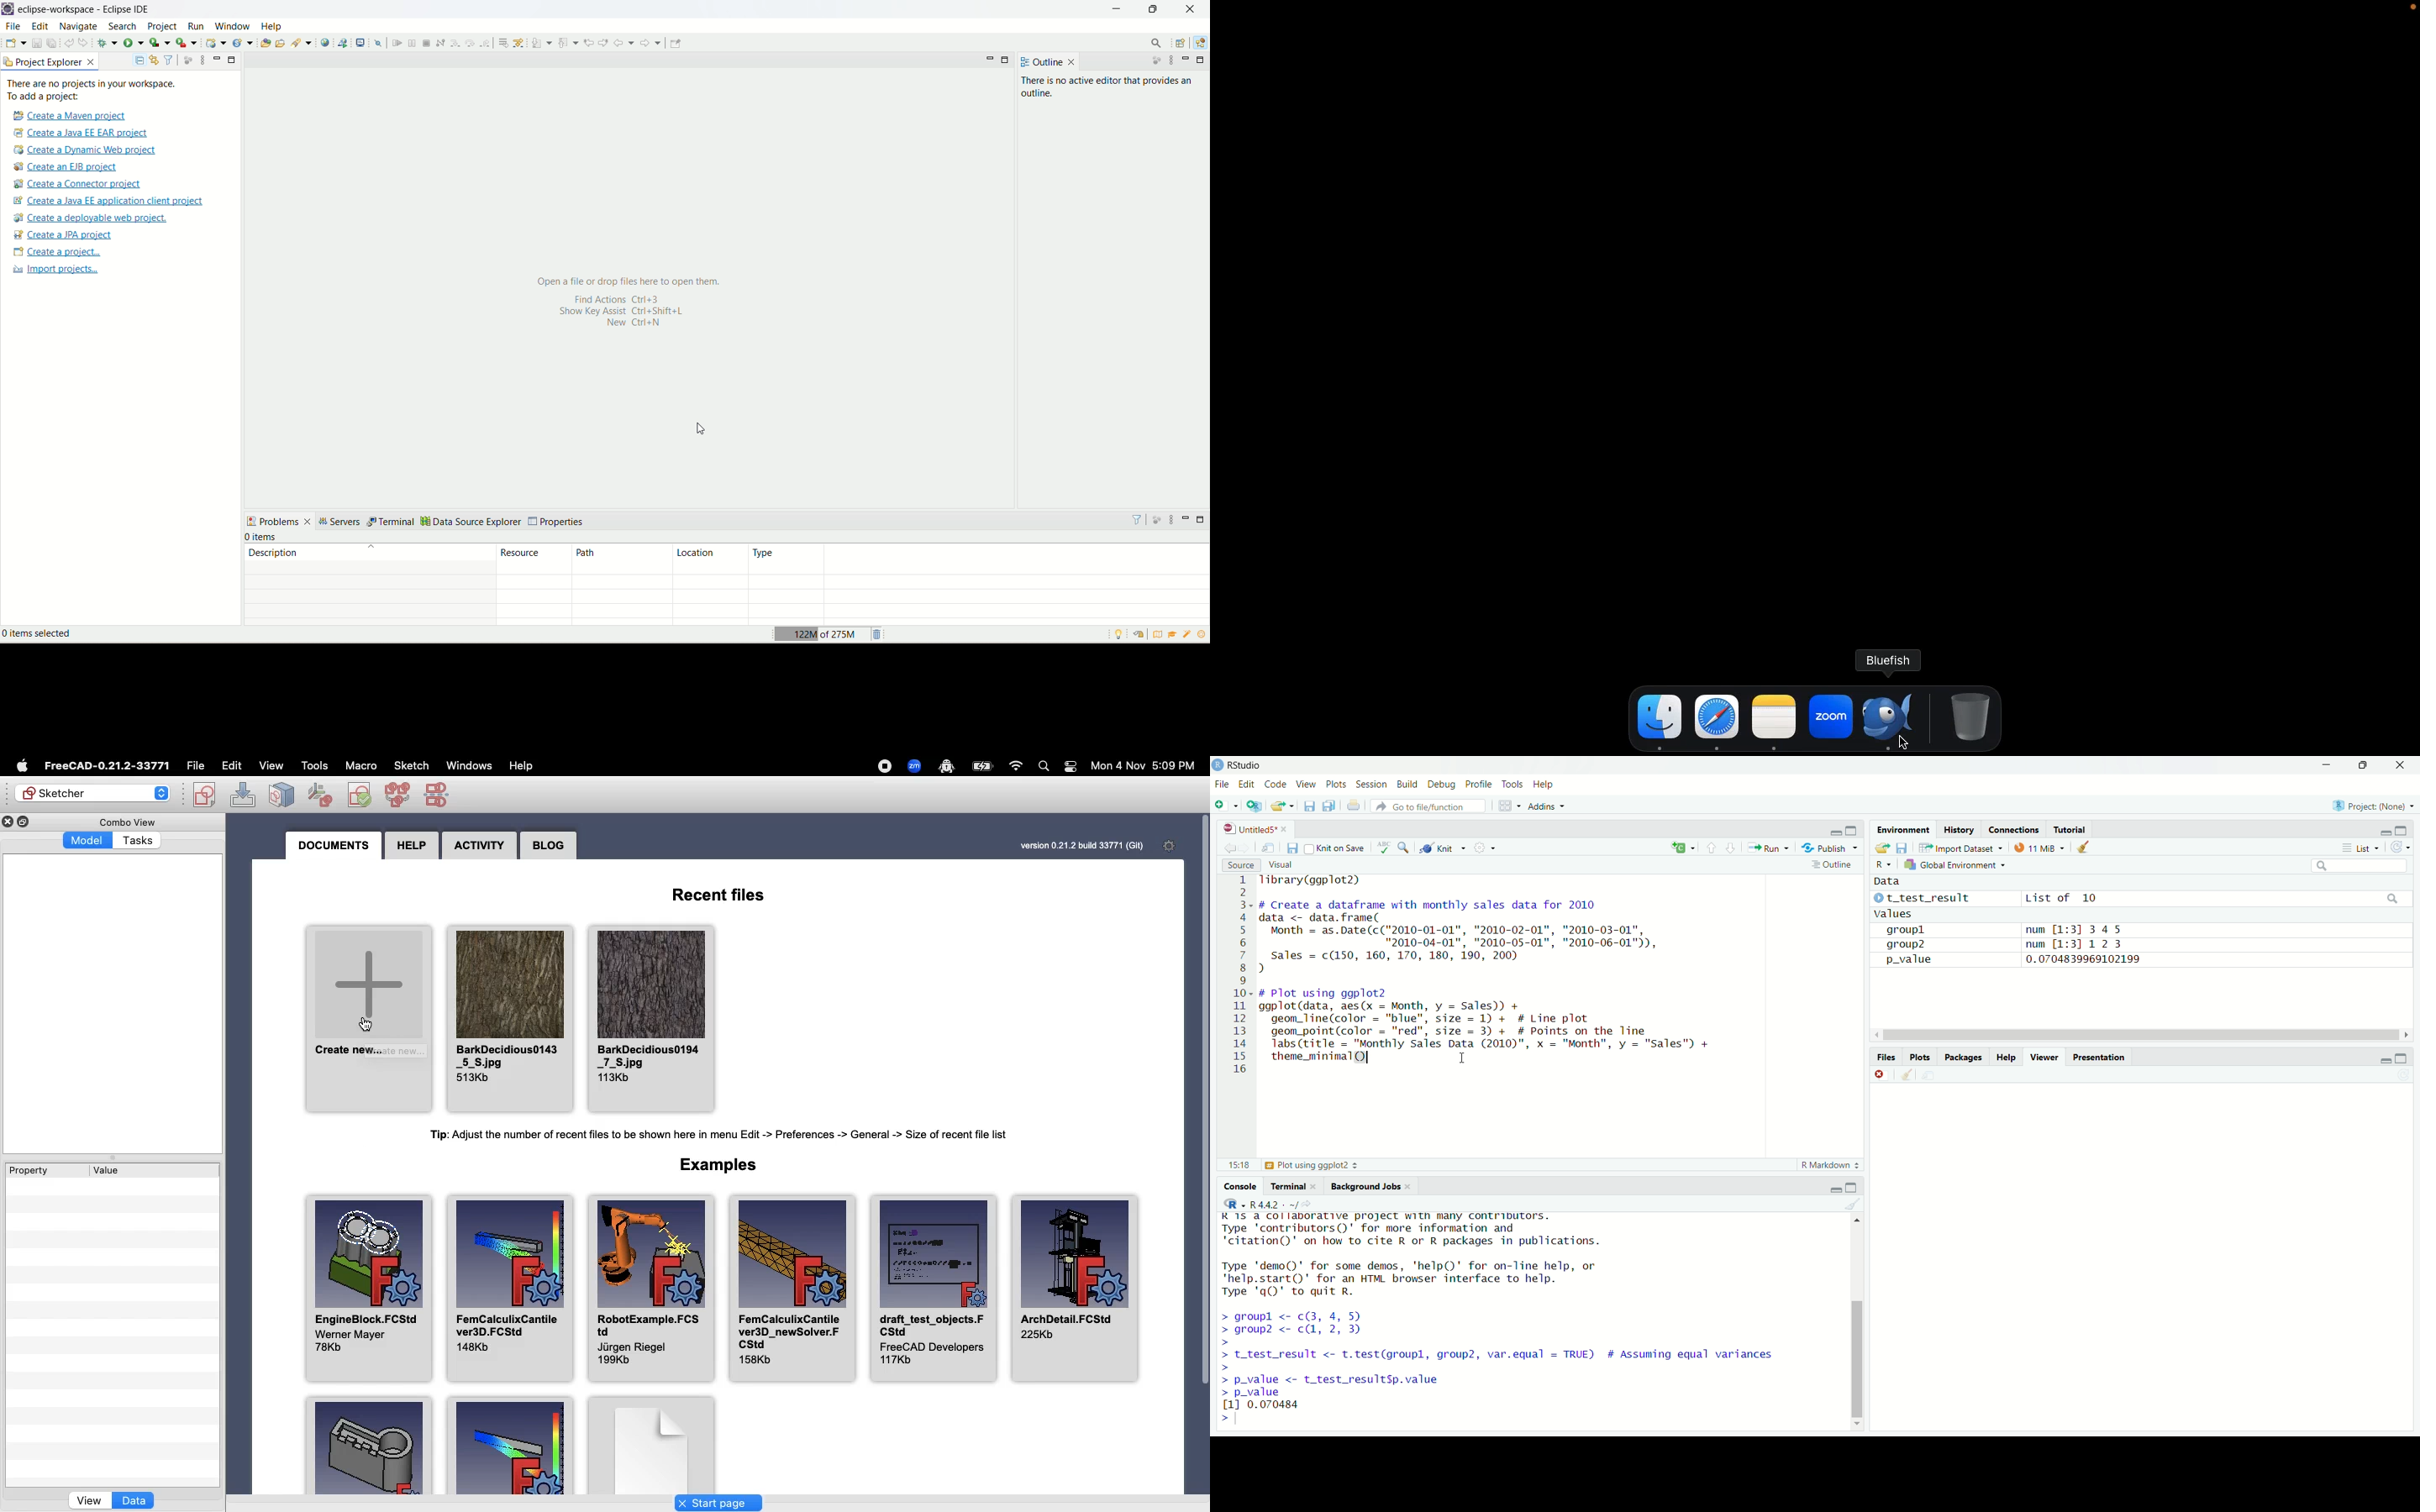  Describe the element at coordinates (81, 27) in the screenshot. I see `navigate` at that location.